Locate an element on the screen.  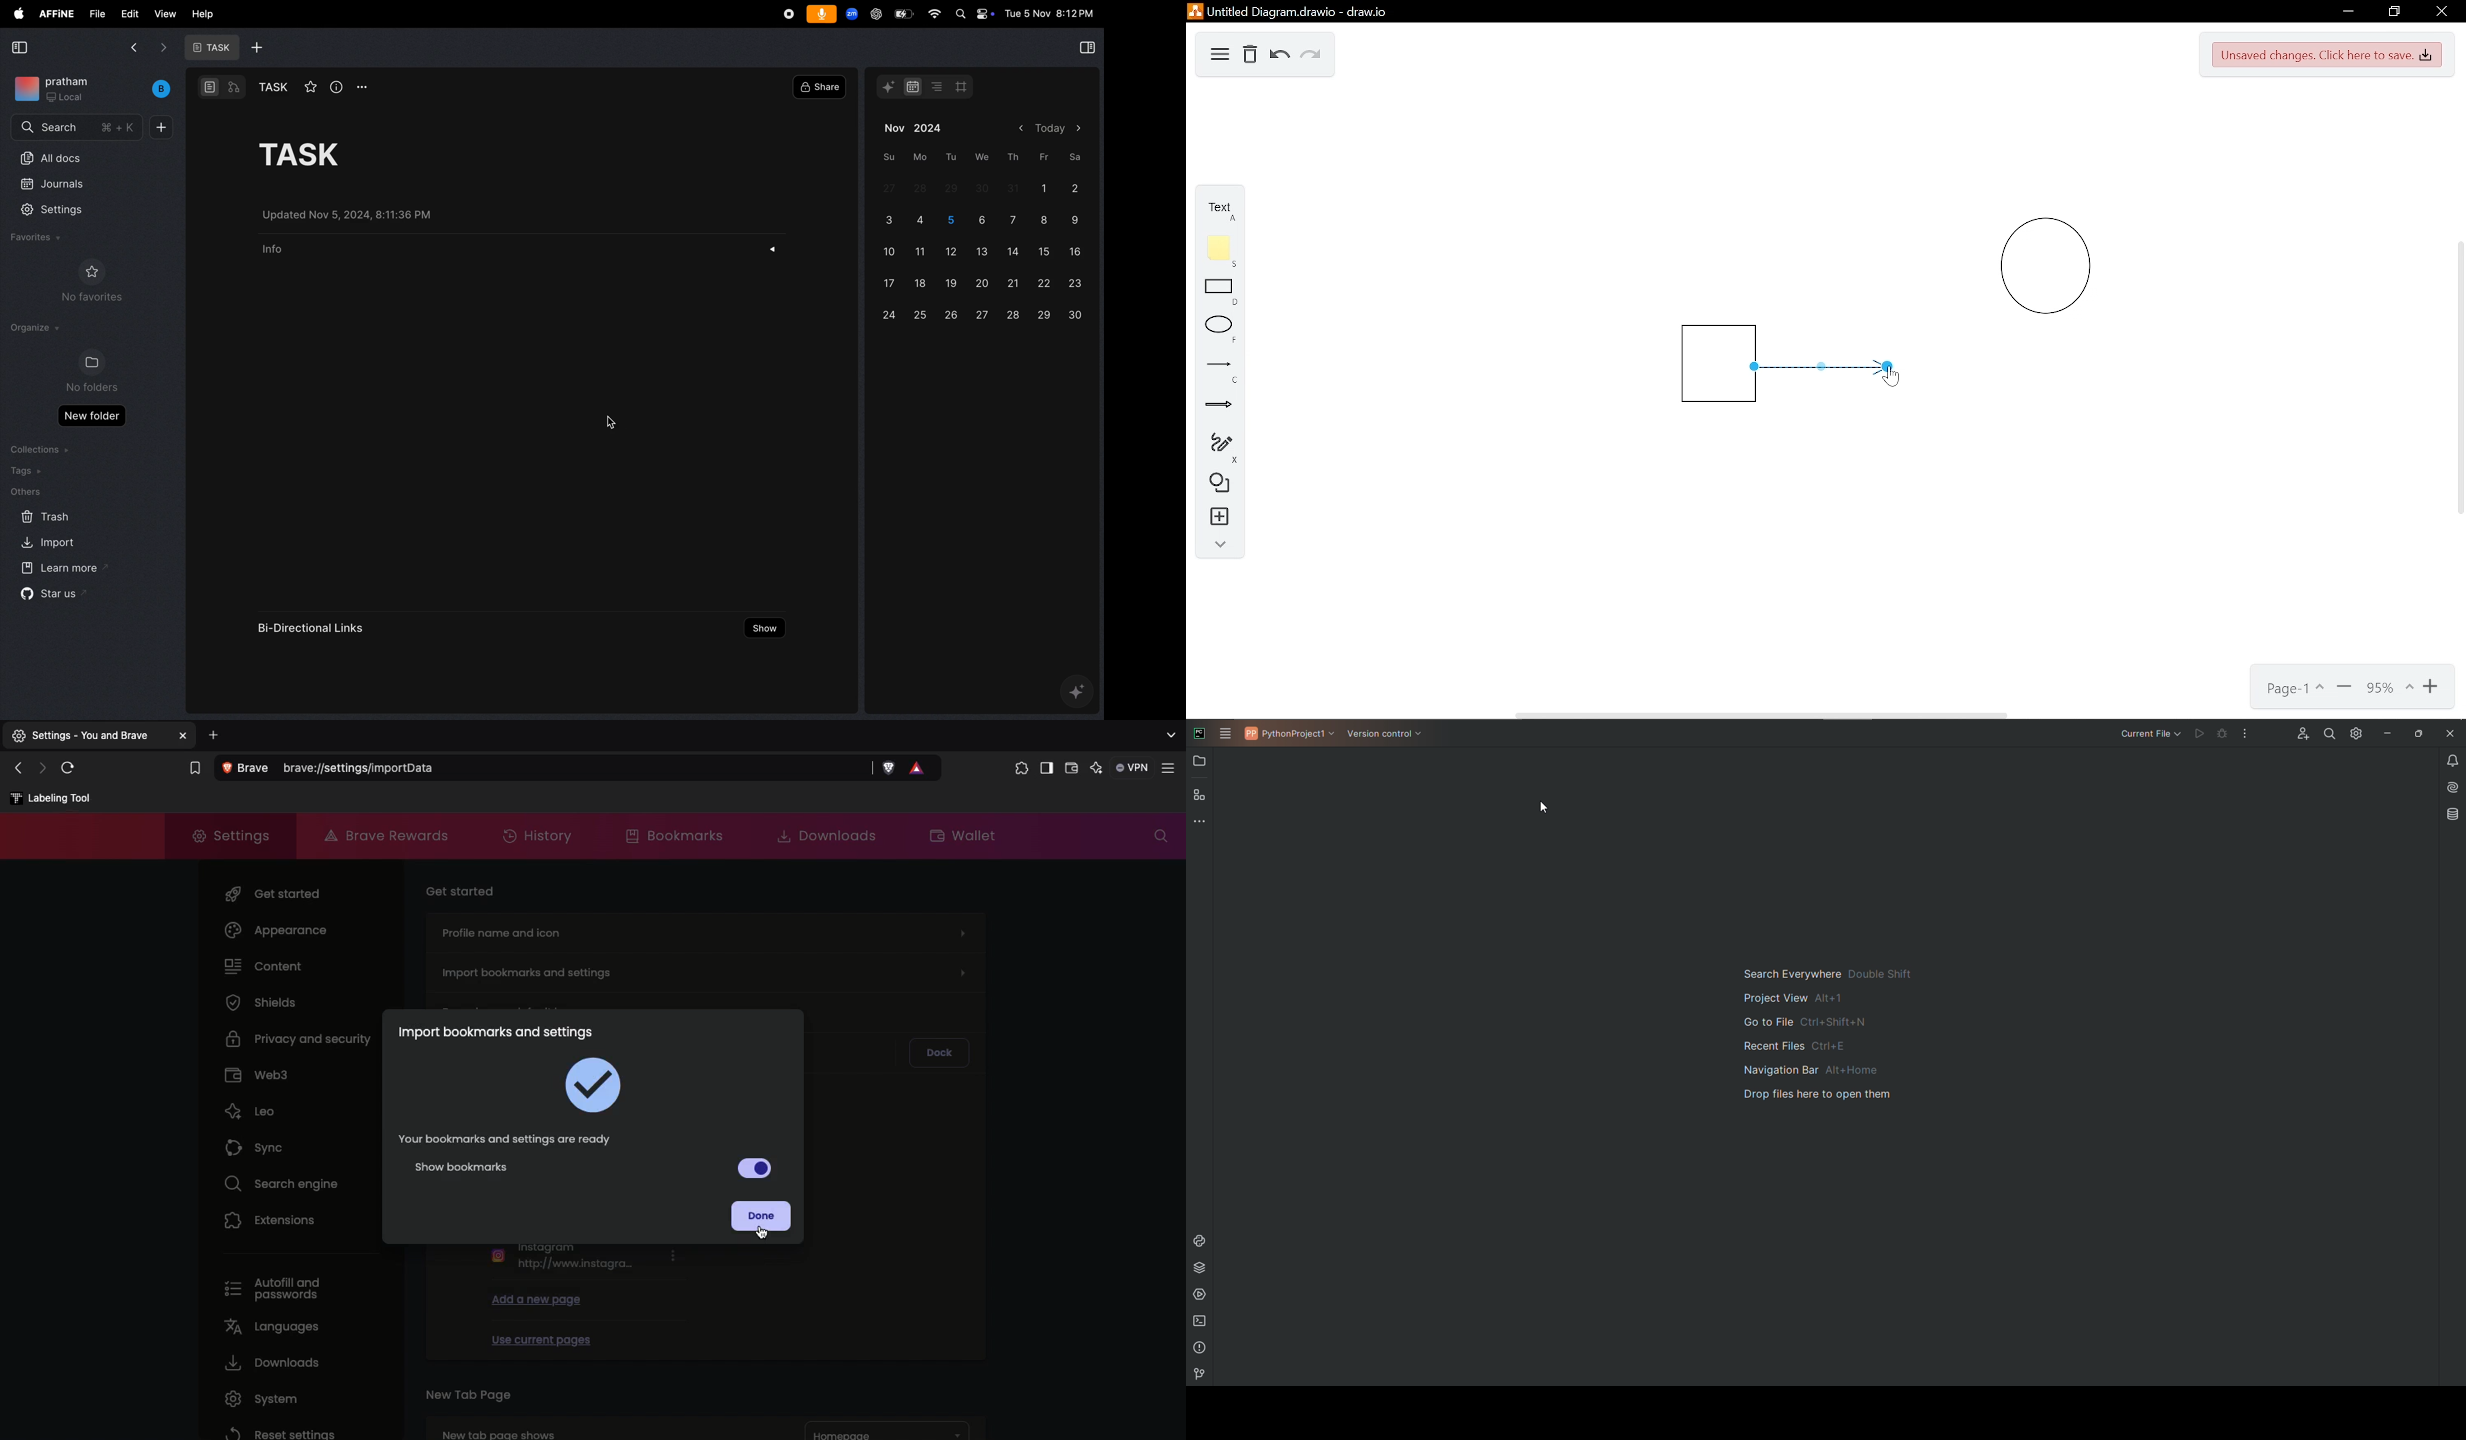
View site information is located at coordinates (249, 769).